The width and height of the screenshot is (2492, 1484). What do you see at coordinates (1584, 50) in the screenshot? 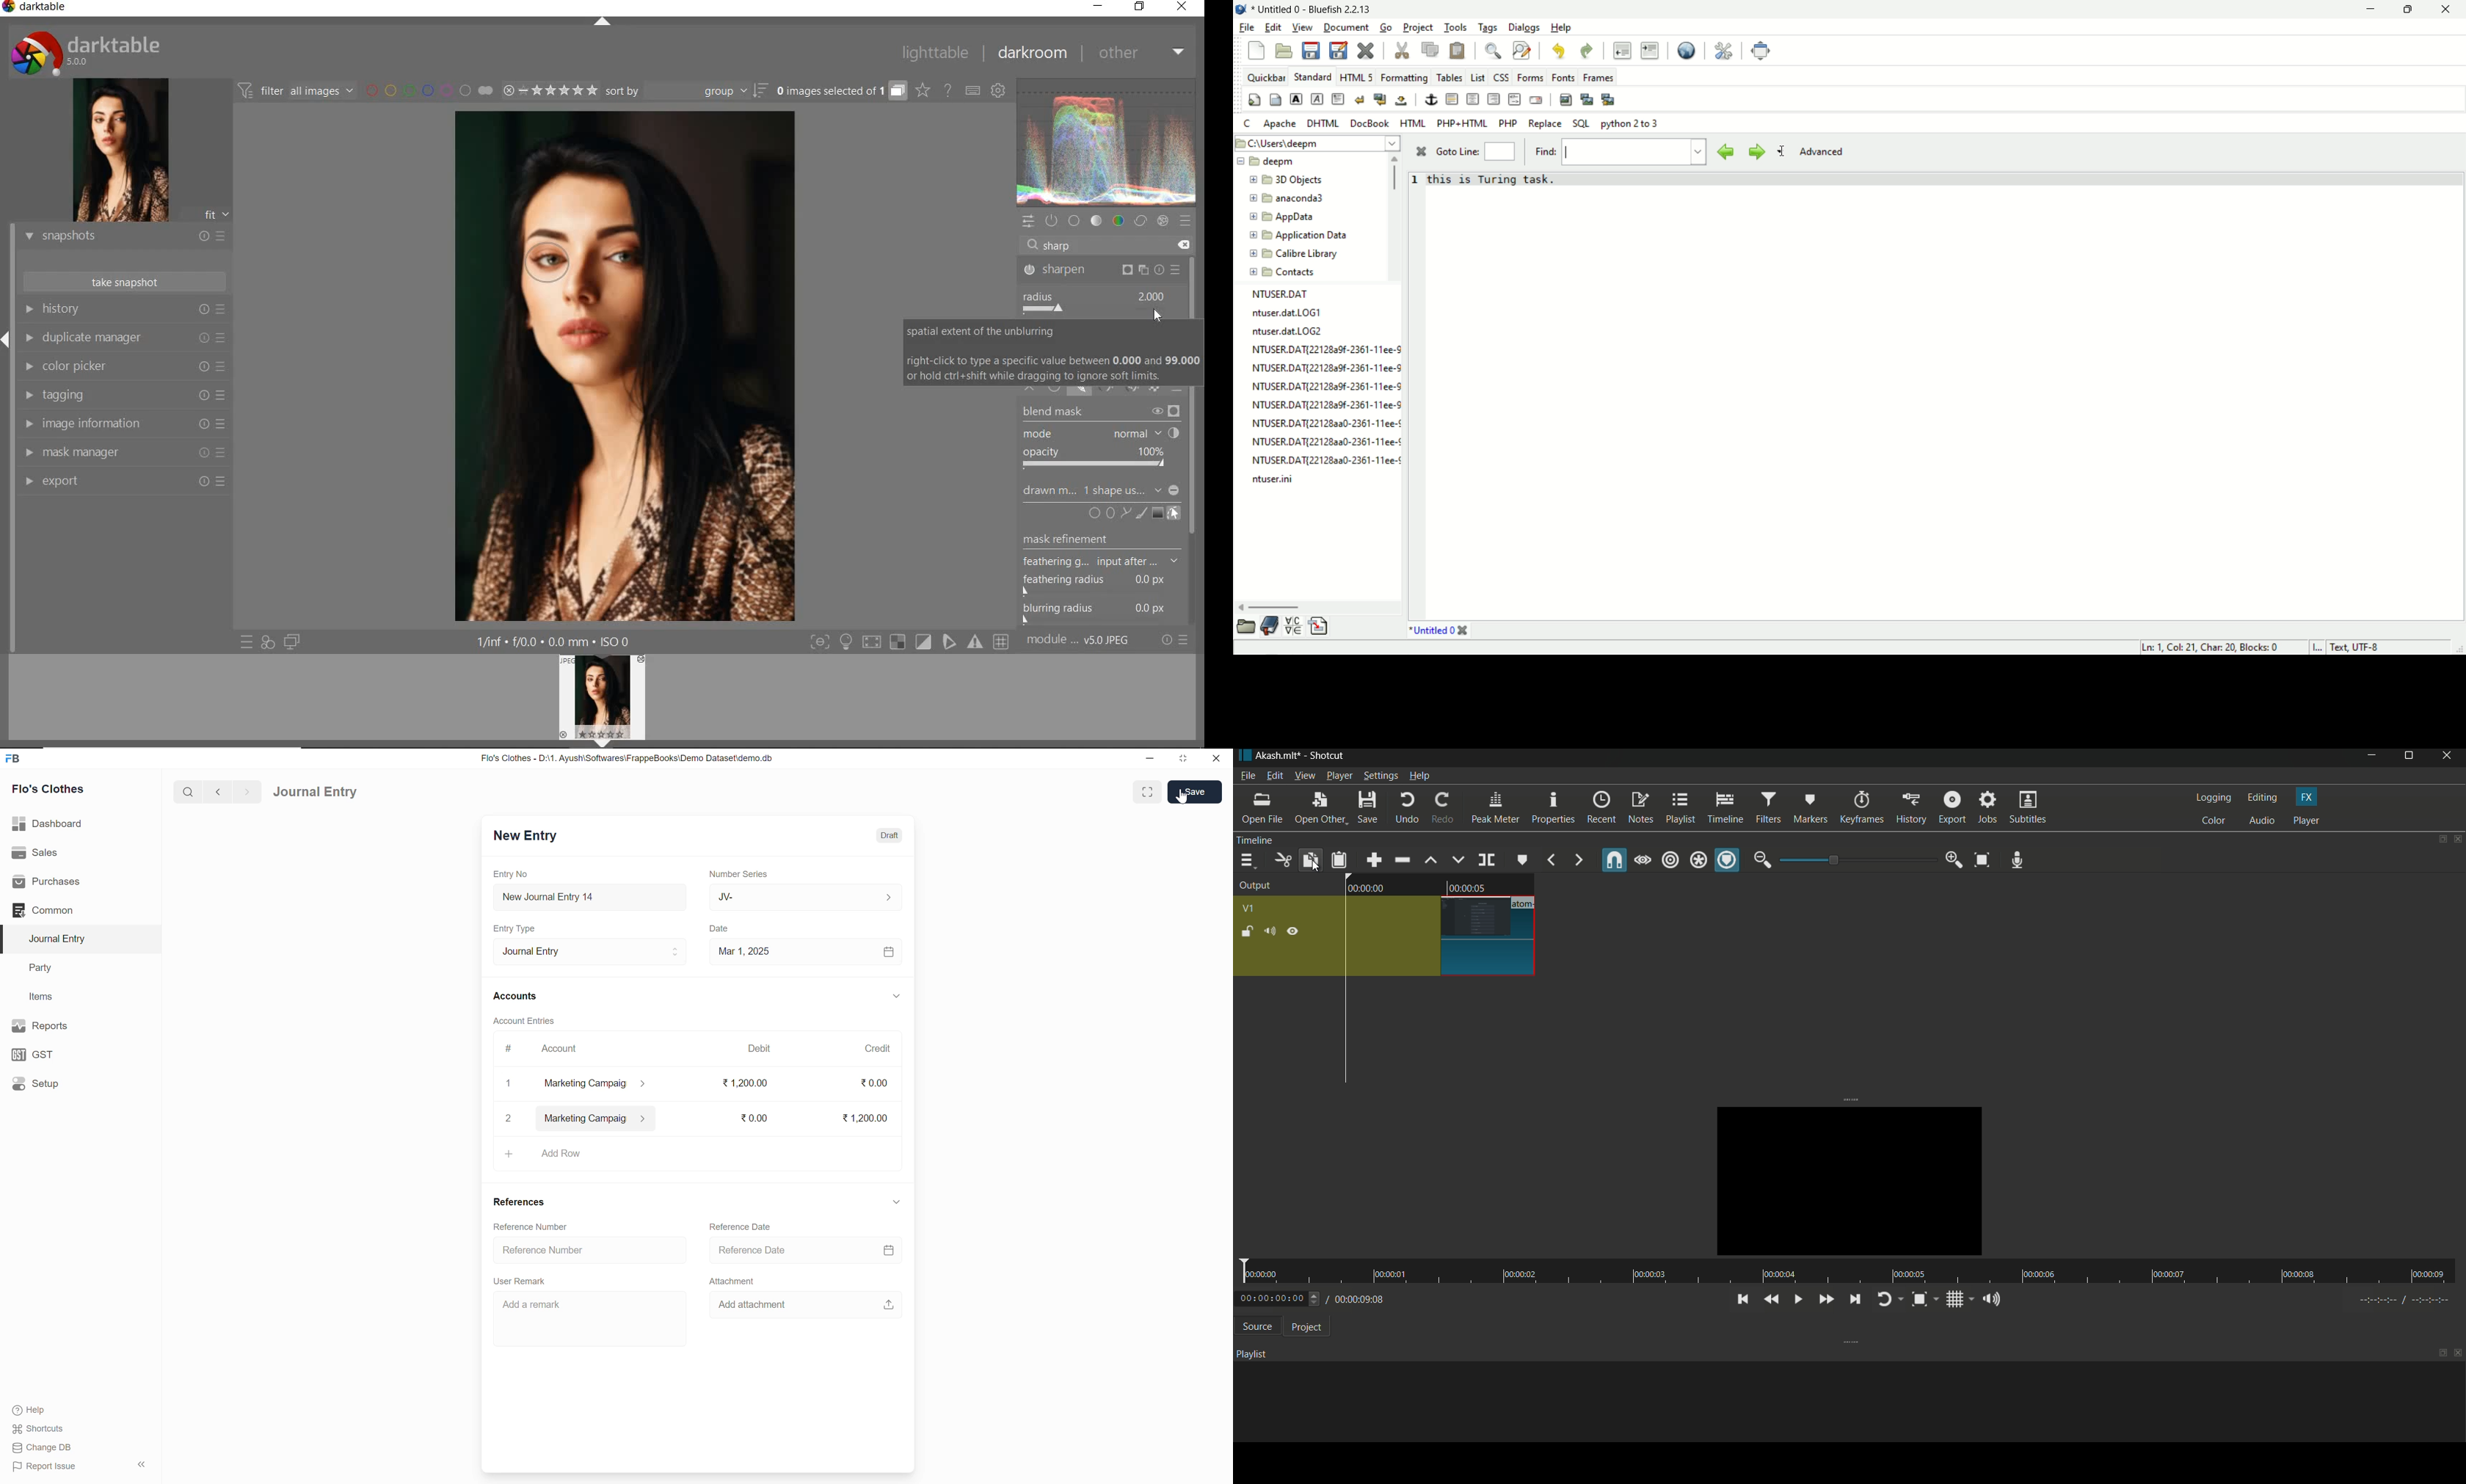
I see `redo` at bounding box center [1584, 50].